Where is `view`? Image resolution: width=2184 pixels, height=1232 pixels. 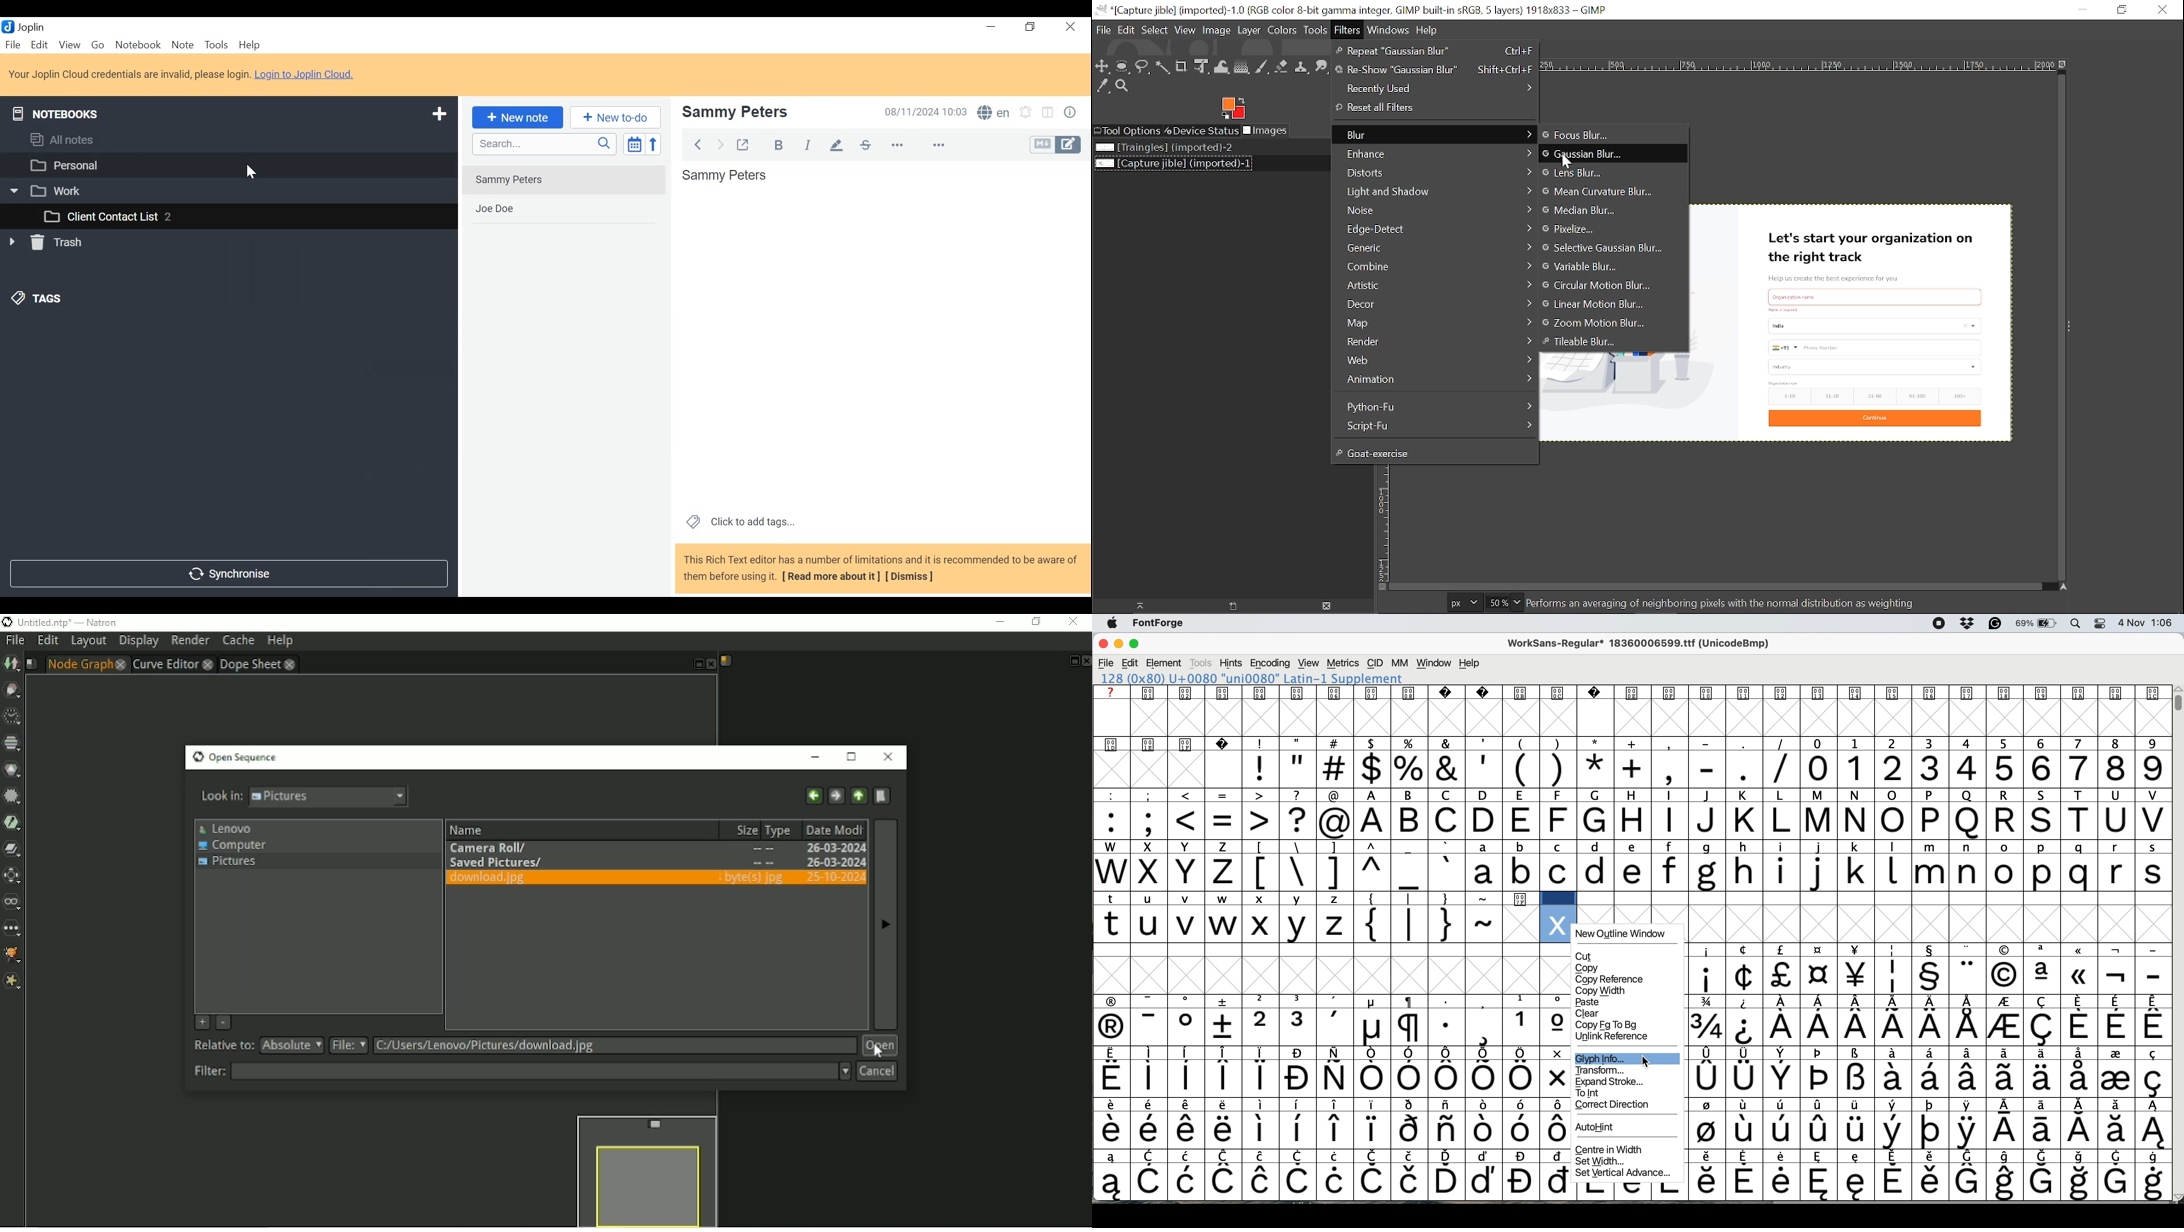
view is located at coordinates (1307, 663).